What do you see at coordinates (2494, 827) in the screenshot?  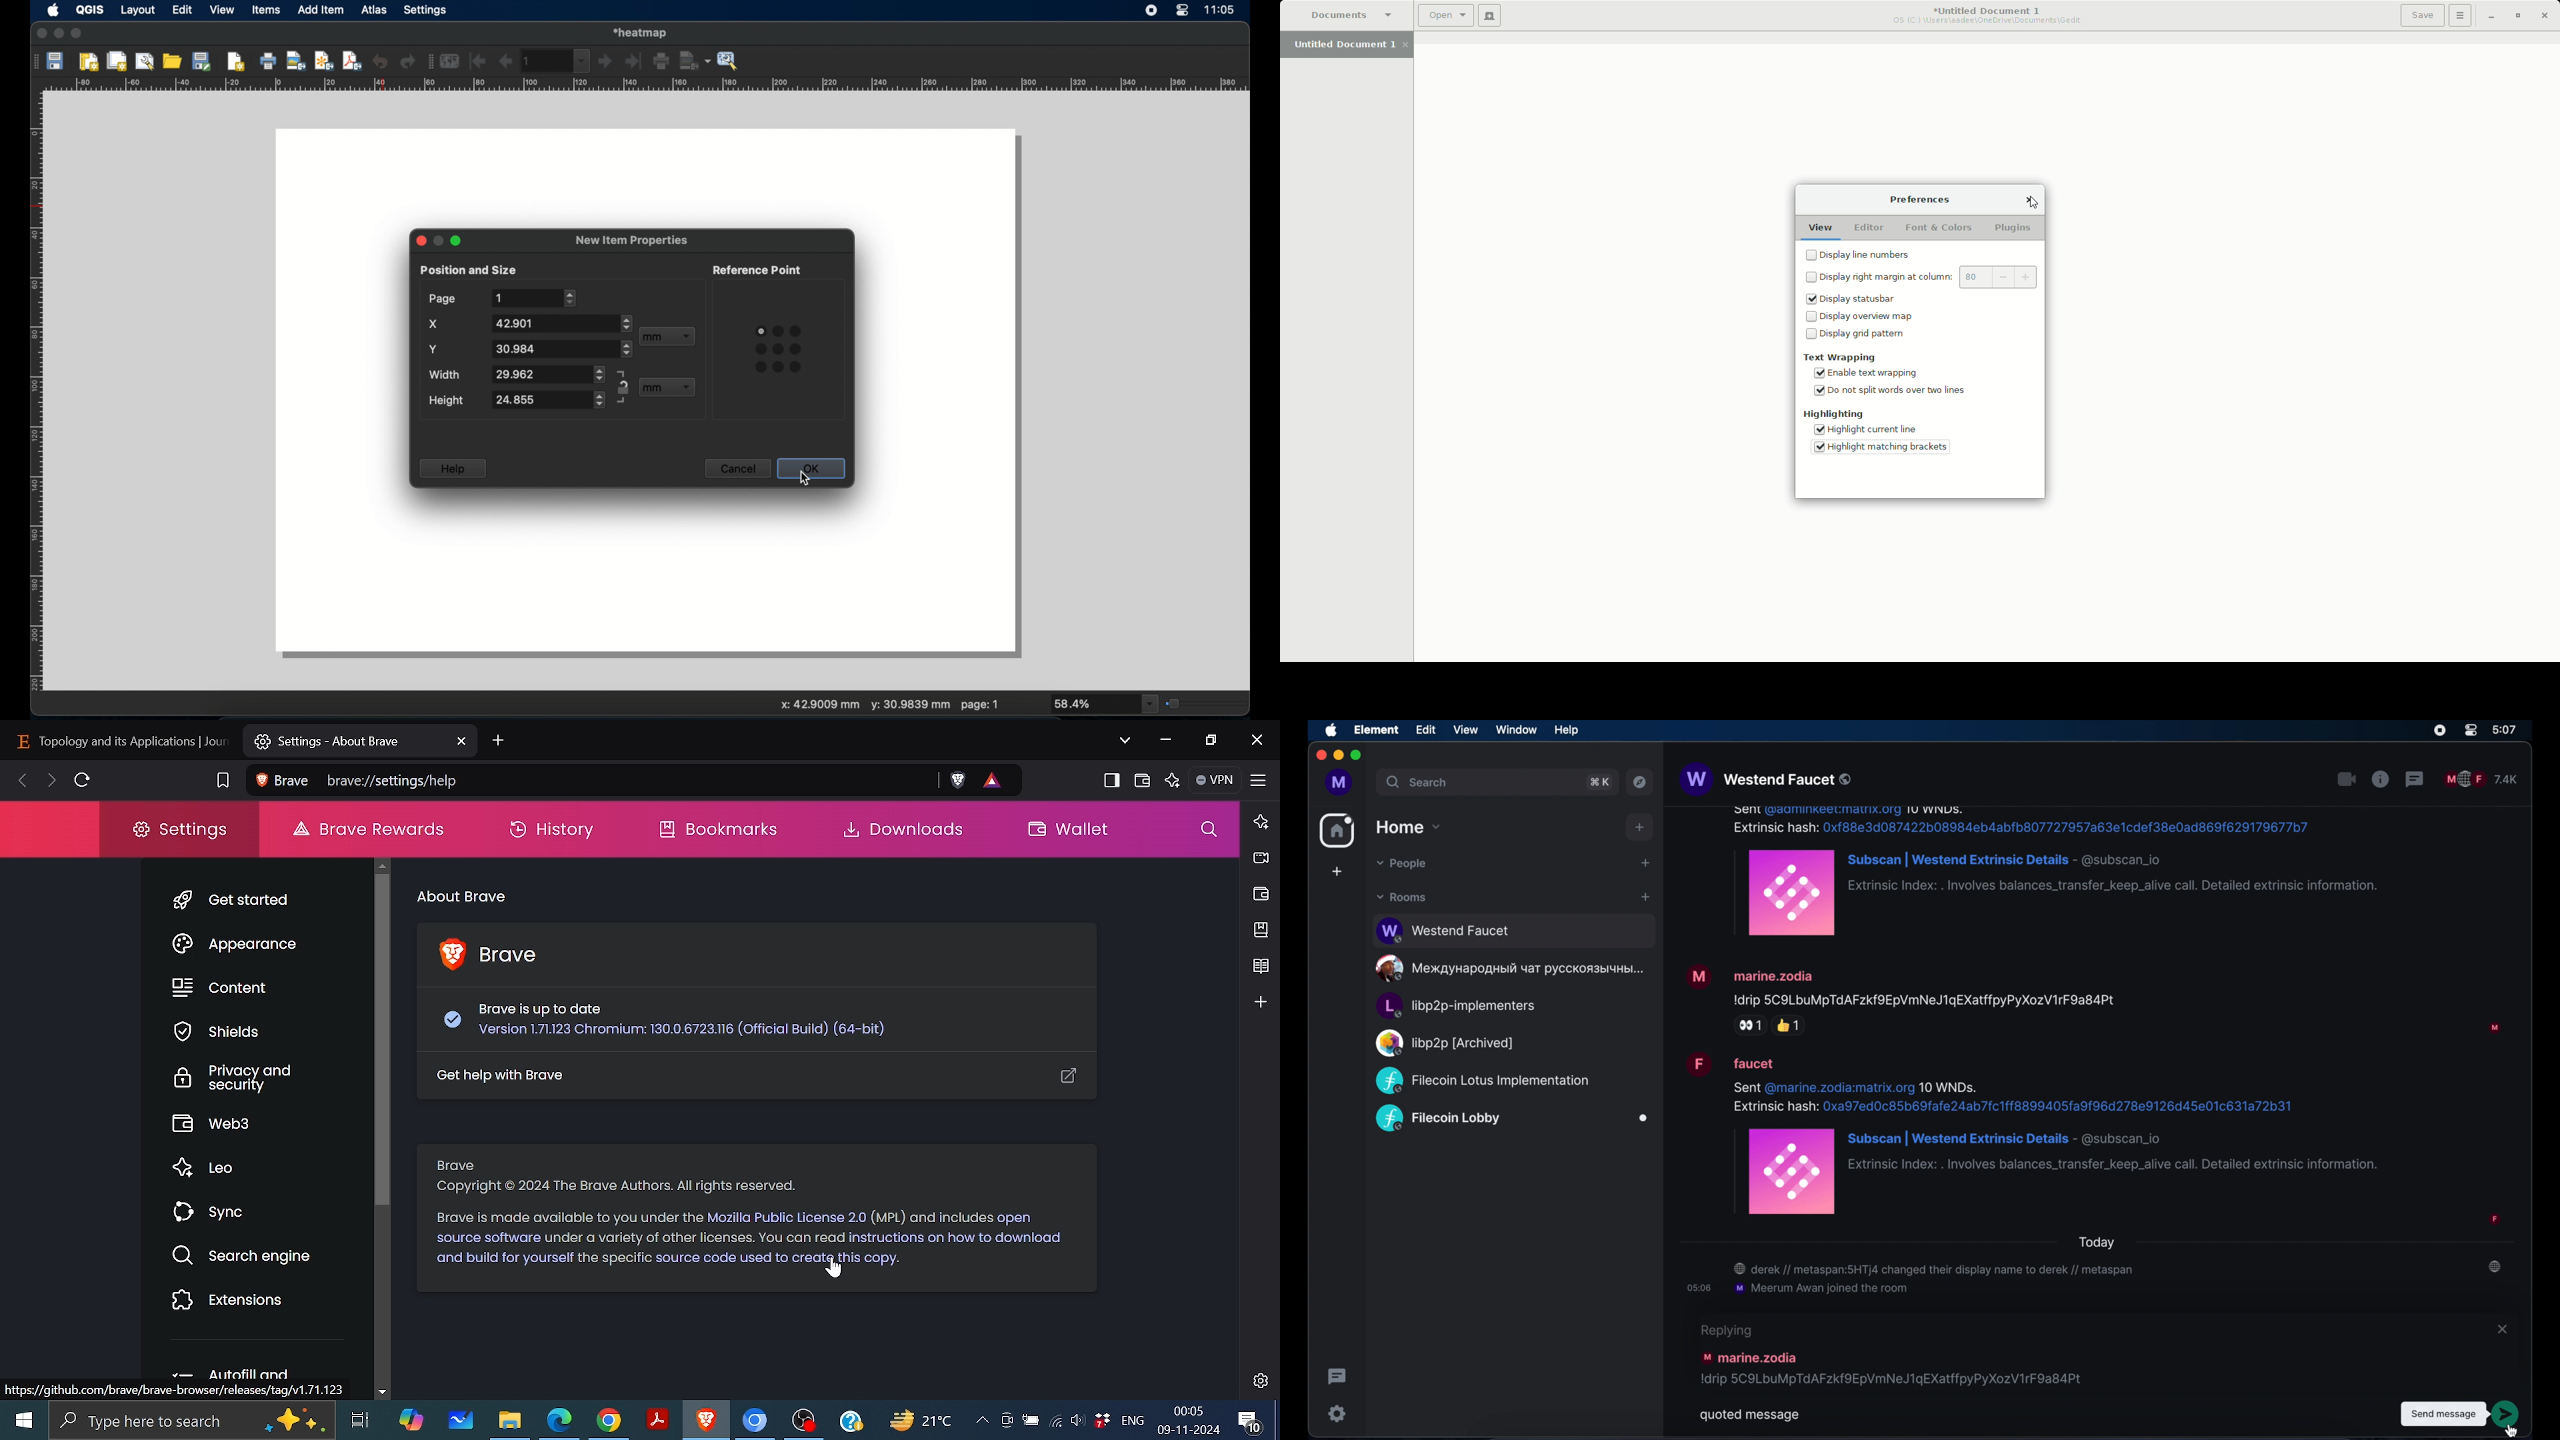 I see `participant profile picture` at bounding box center [2494, 827].